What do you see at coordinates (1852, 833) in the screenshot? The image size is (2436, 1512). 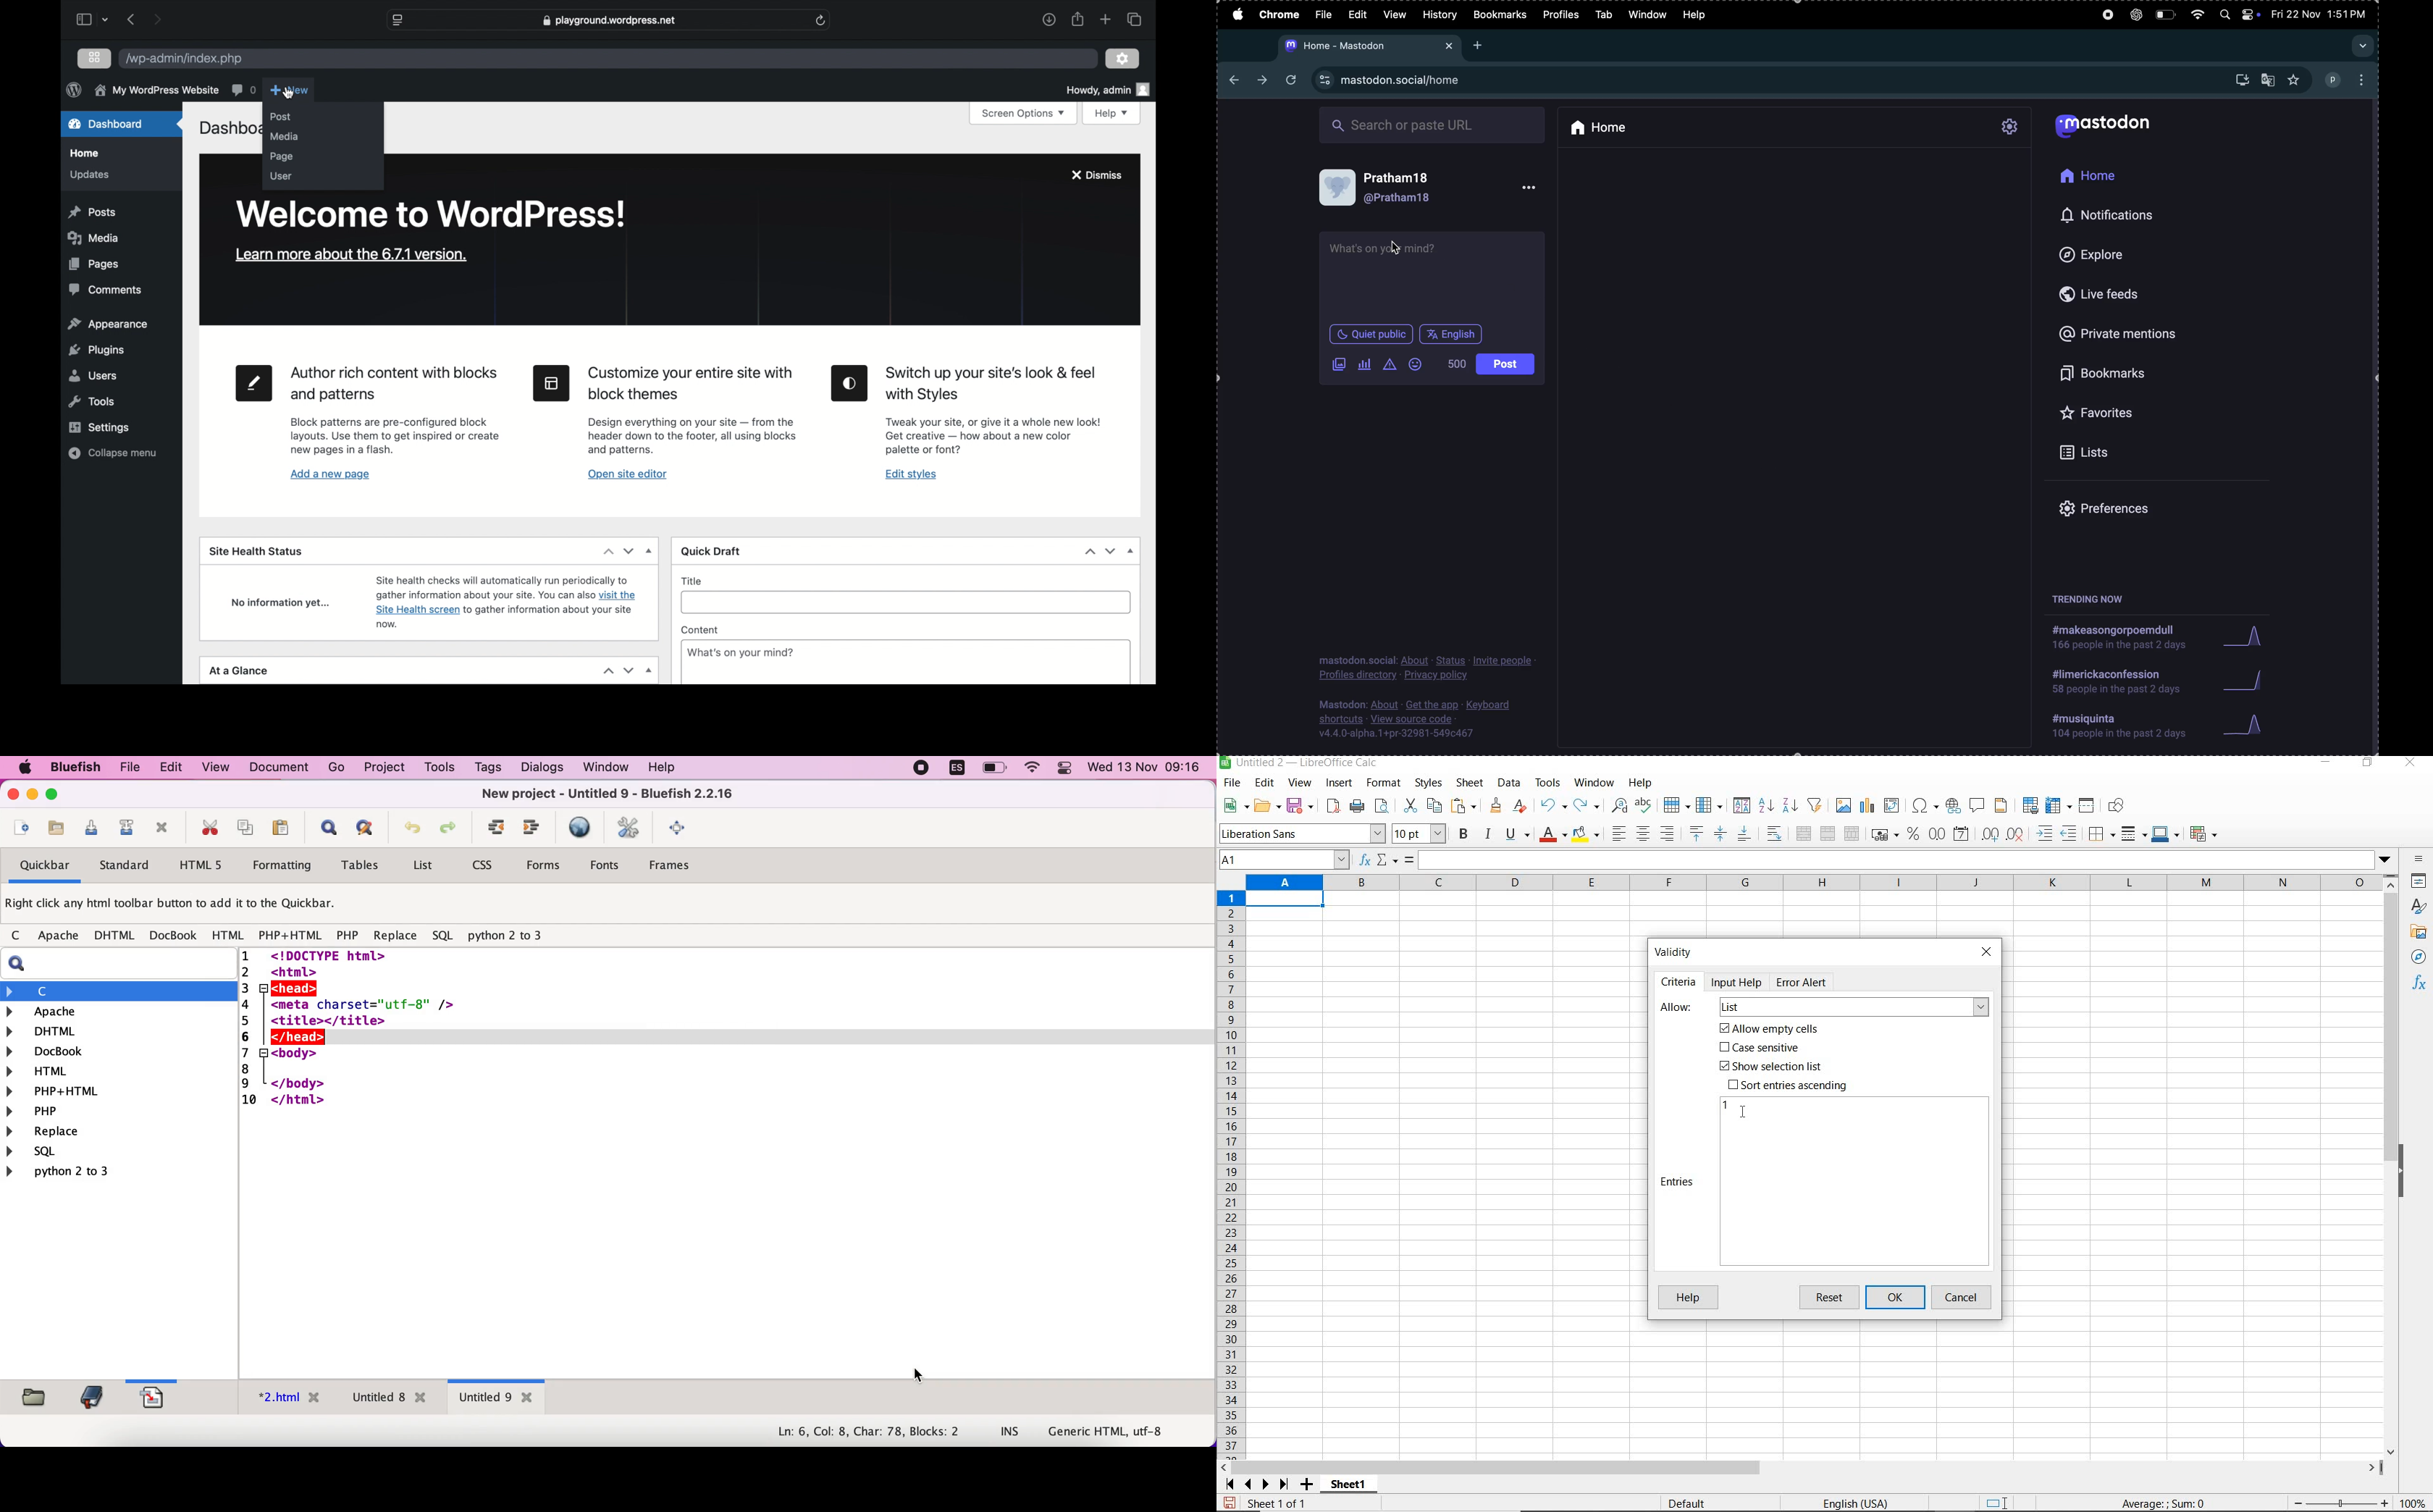 I see `unmerge cells` at bounding box center [1852, 833].